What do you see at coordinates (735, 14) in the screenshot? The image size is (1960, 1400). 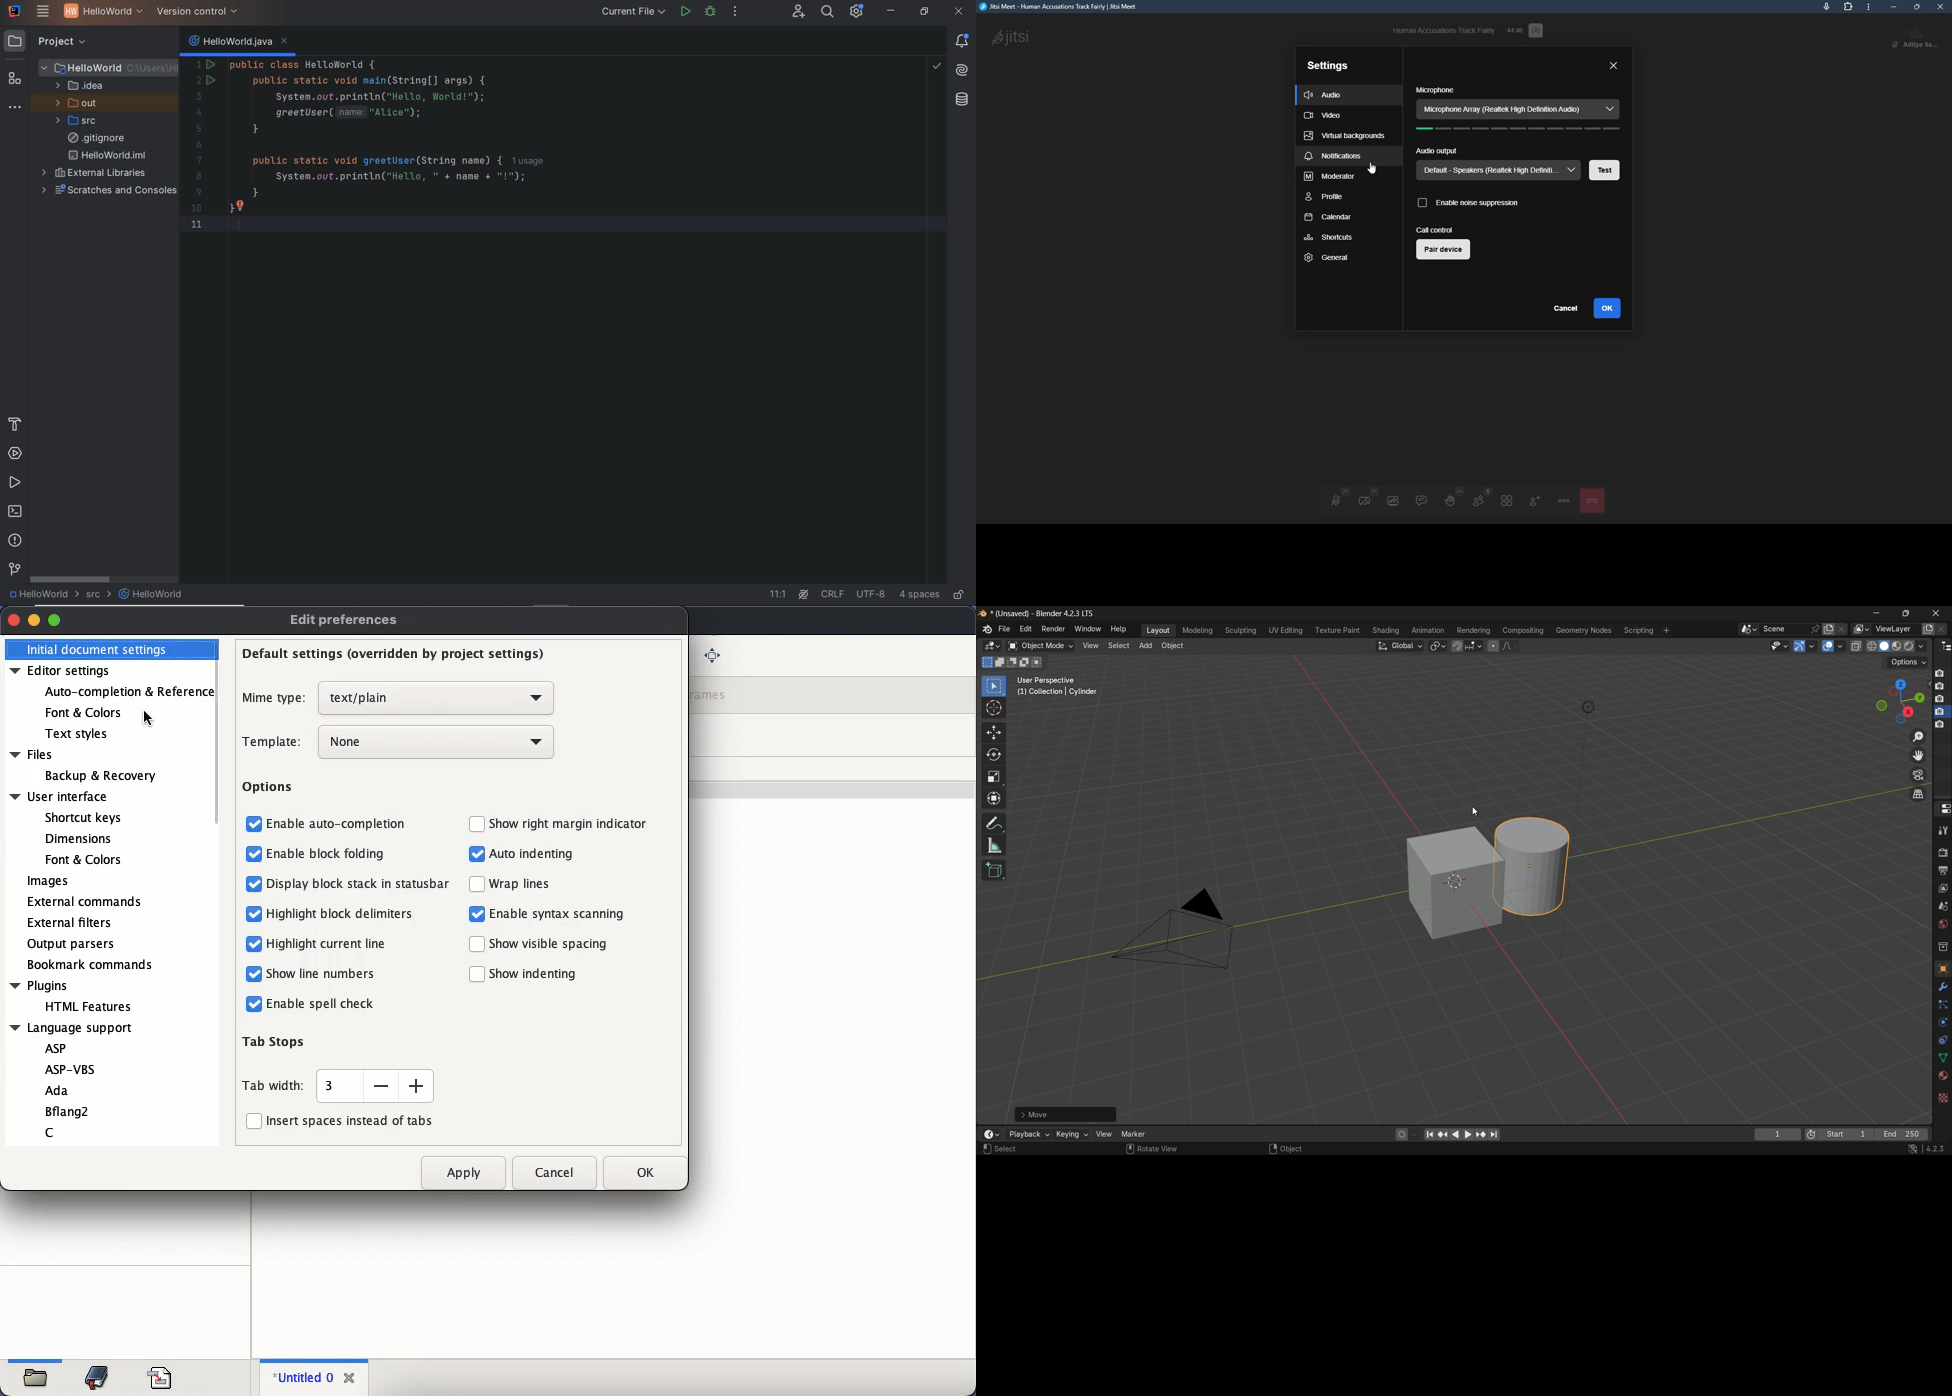 I see `more actions` at bounding box center [735, 14].